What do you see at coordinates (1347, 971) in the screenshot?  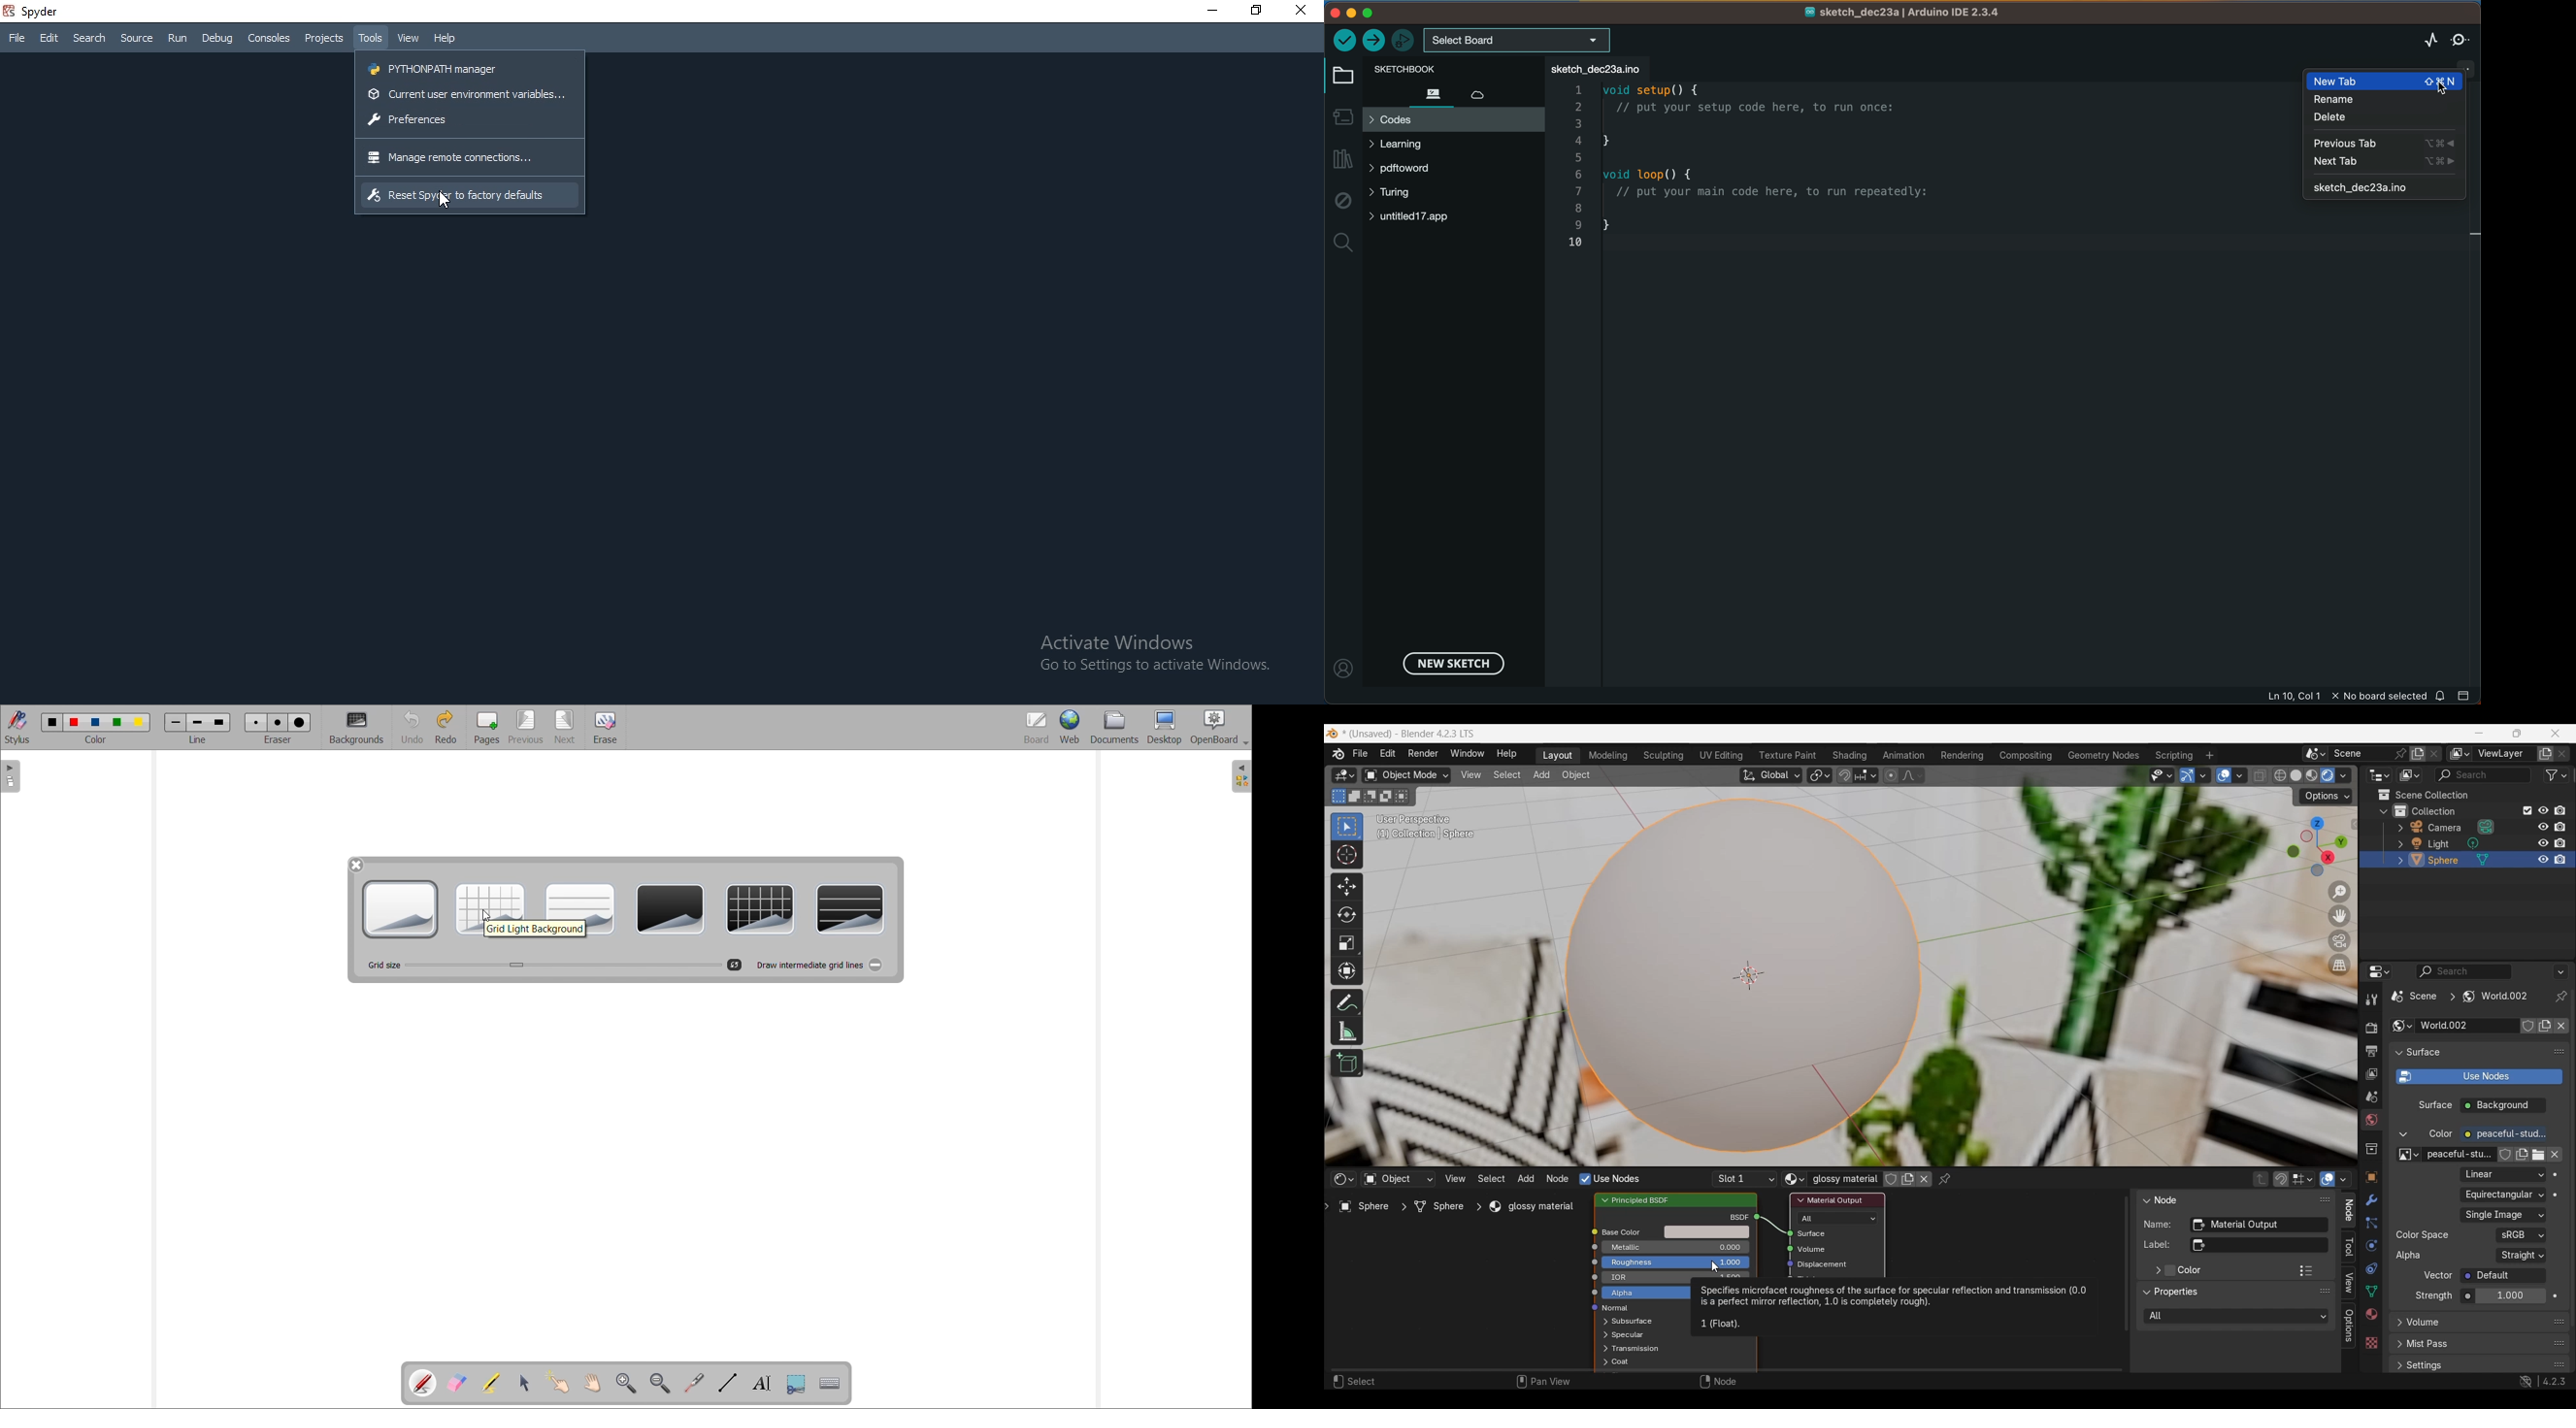 I see `Transform ` at bounding box center [1347, 971].